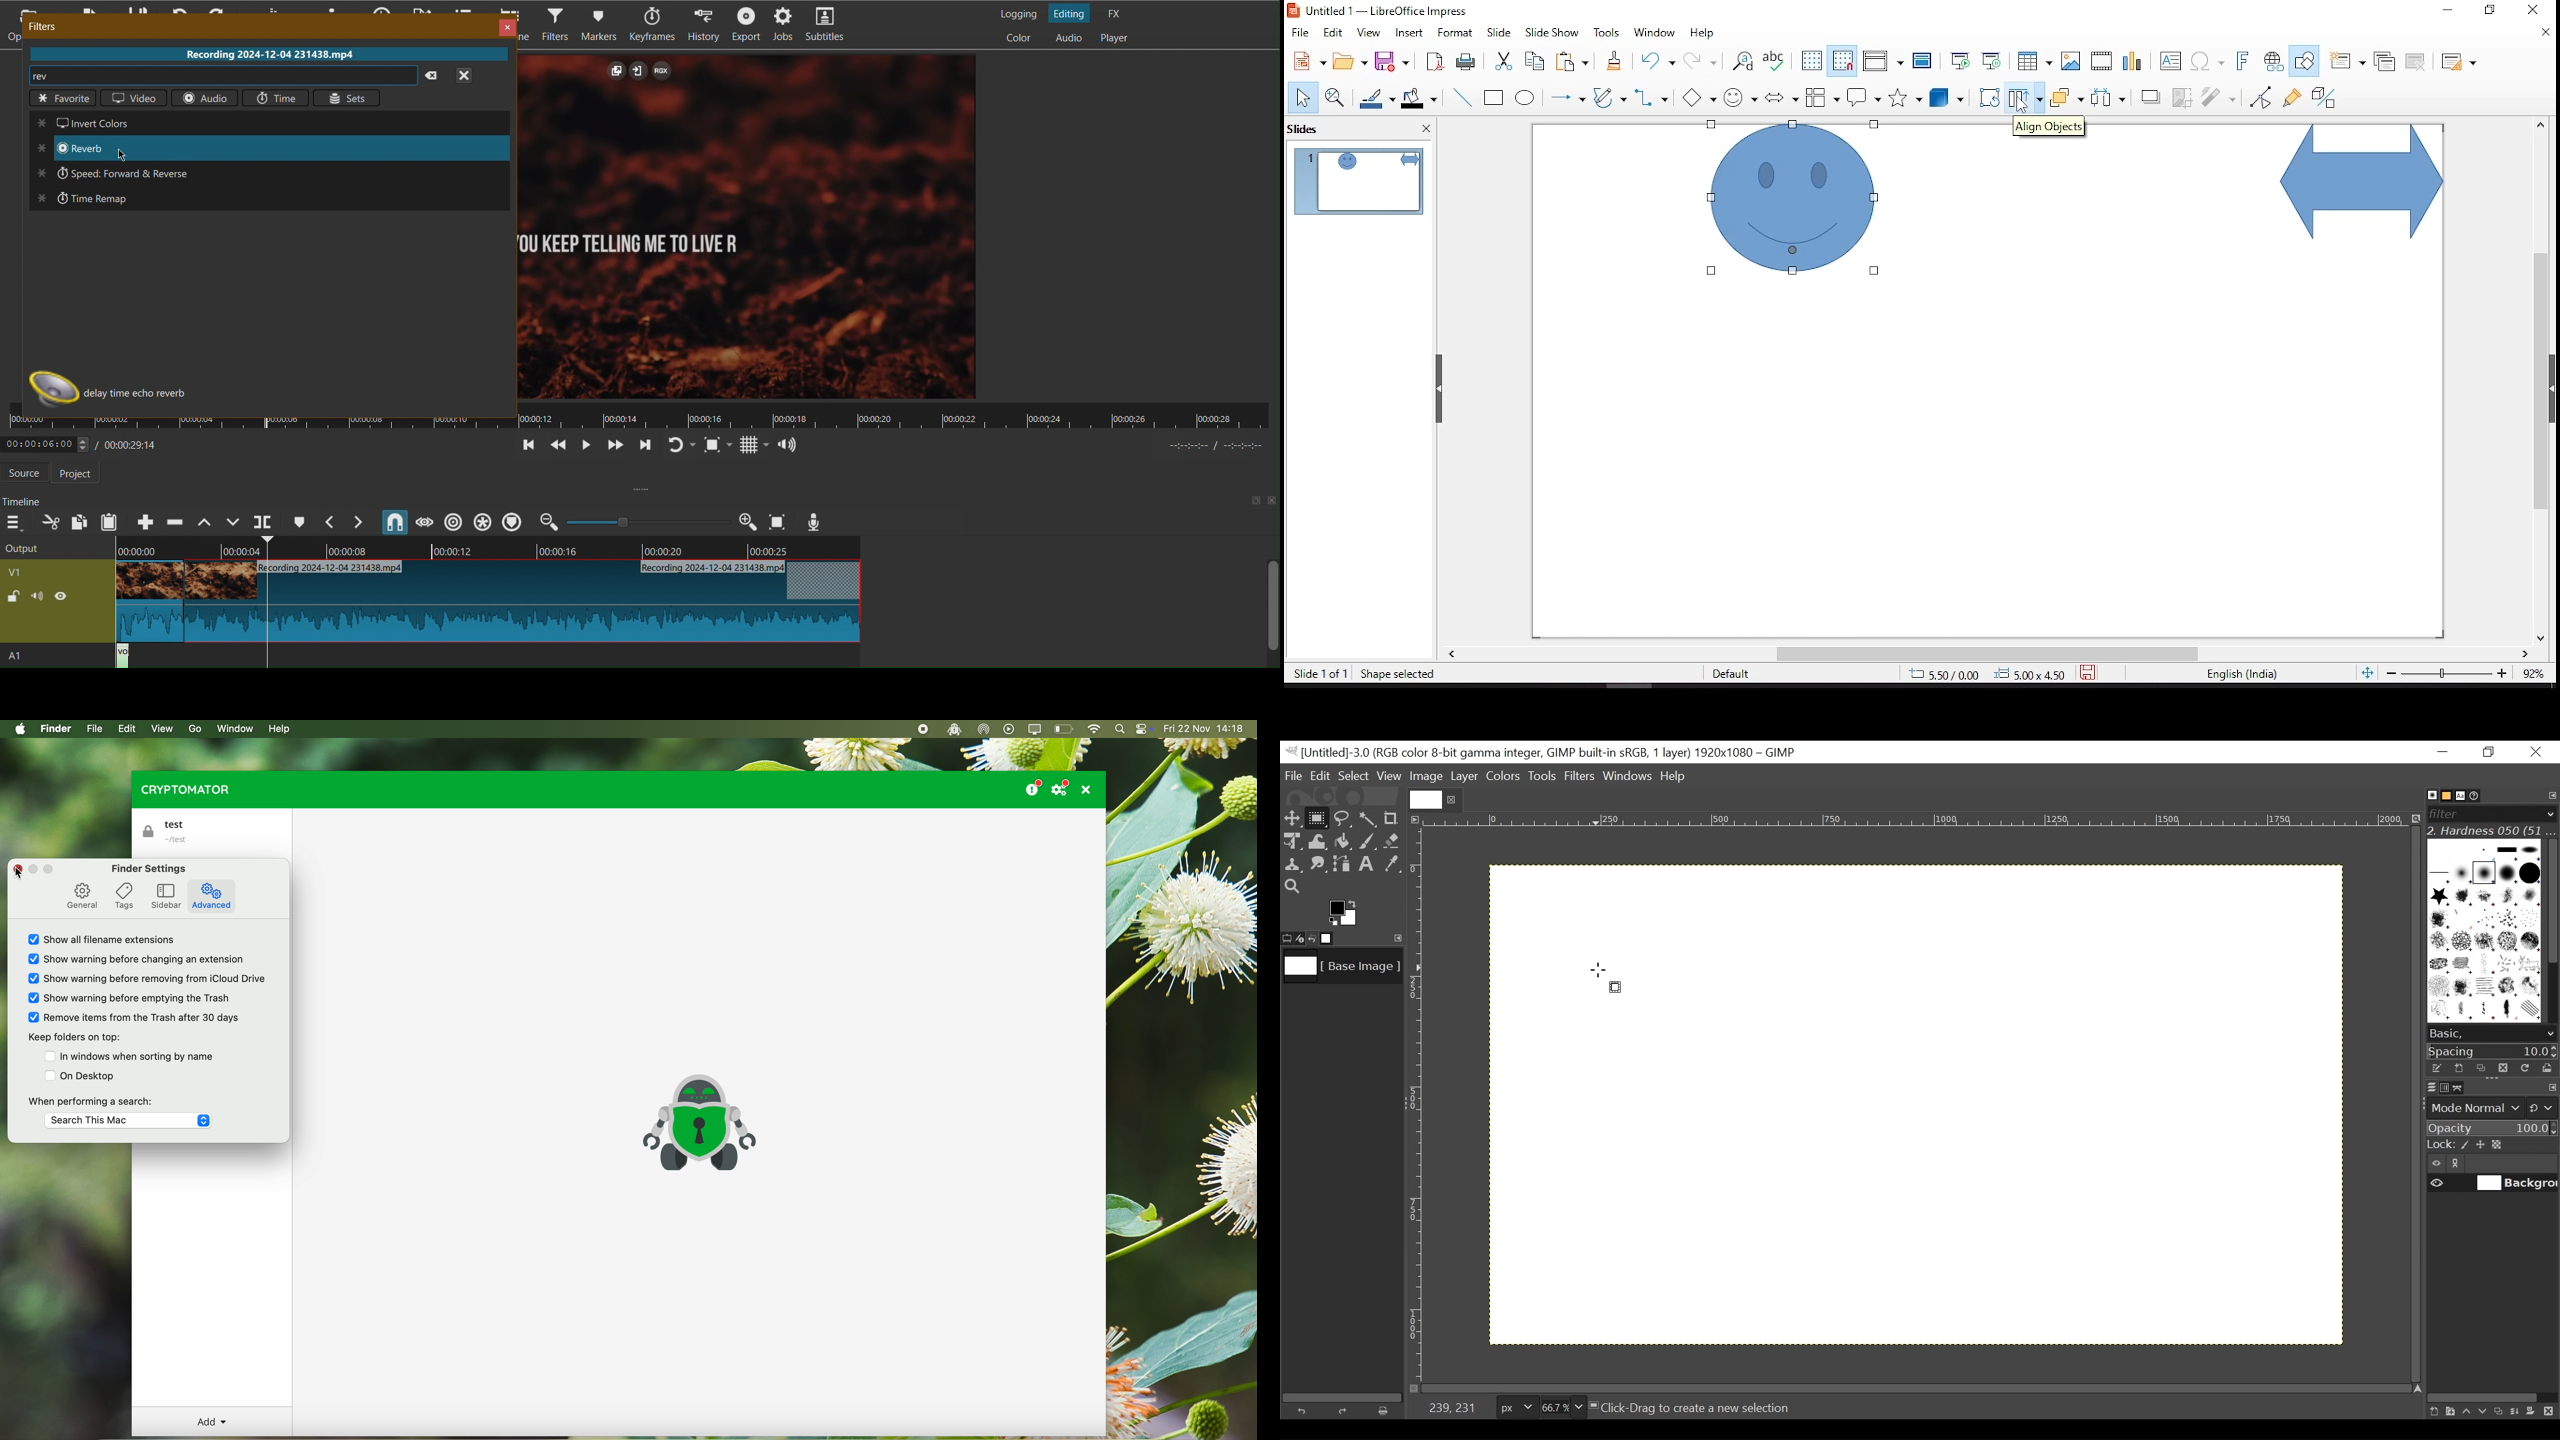 The image size is (2576, 1456). I want to click on Add a mask, so click(2535, 1413).